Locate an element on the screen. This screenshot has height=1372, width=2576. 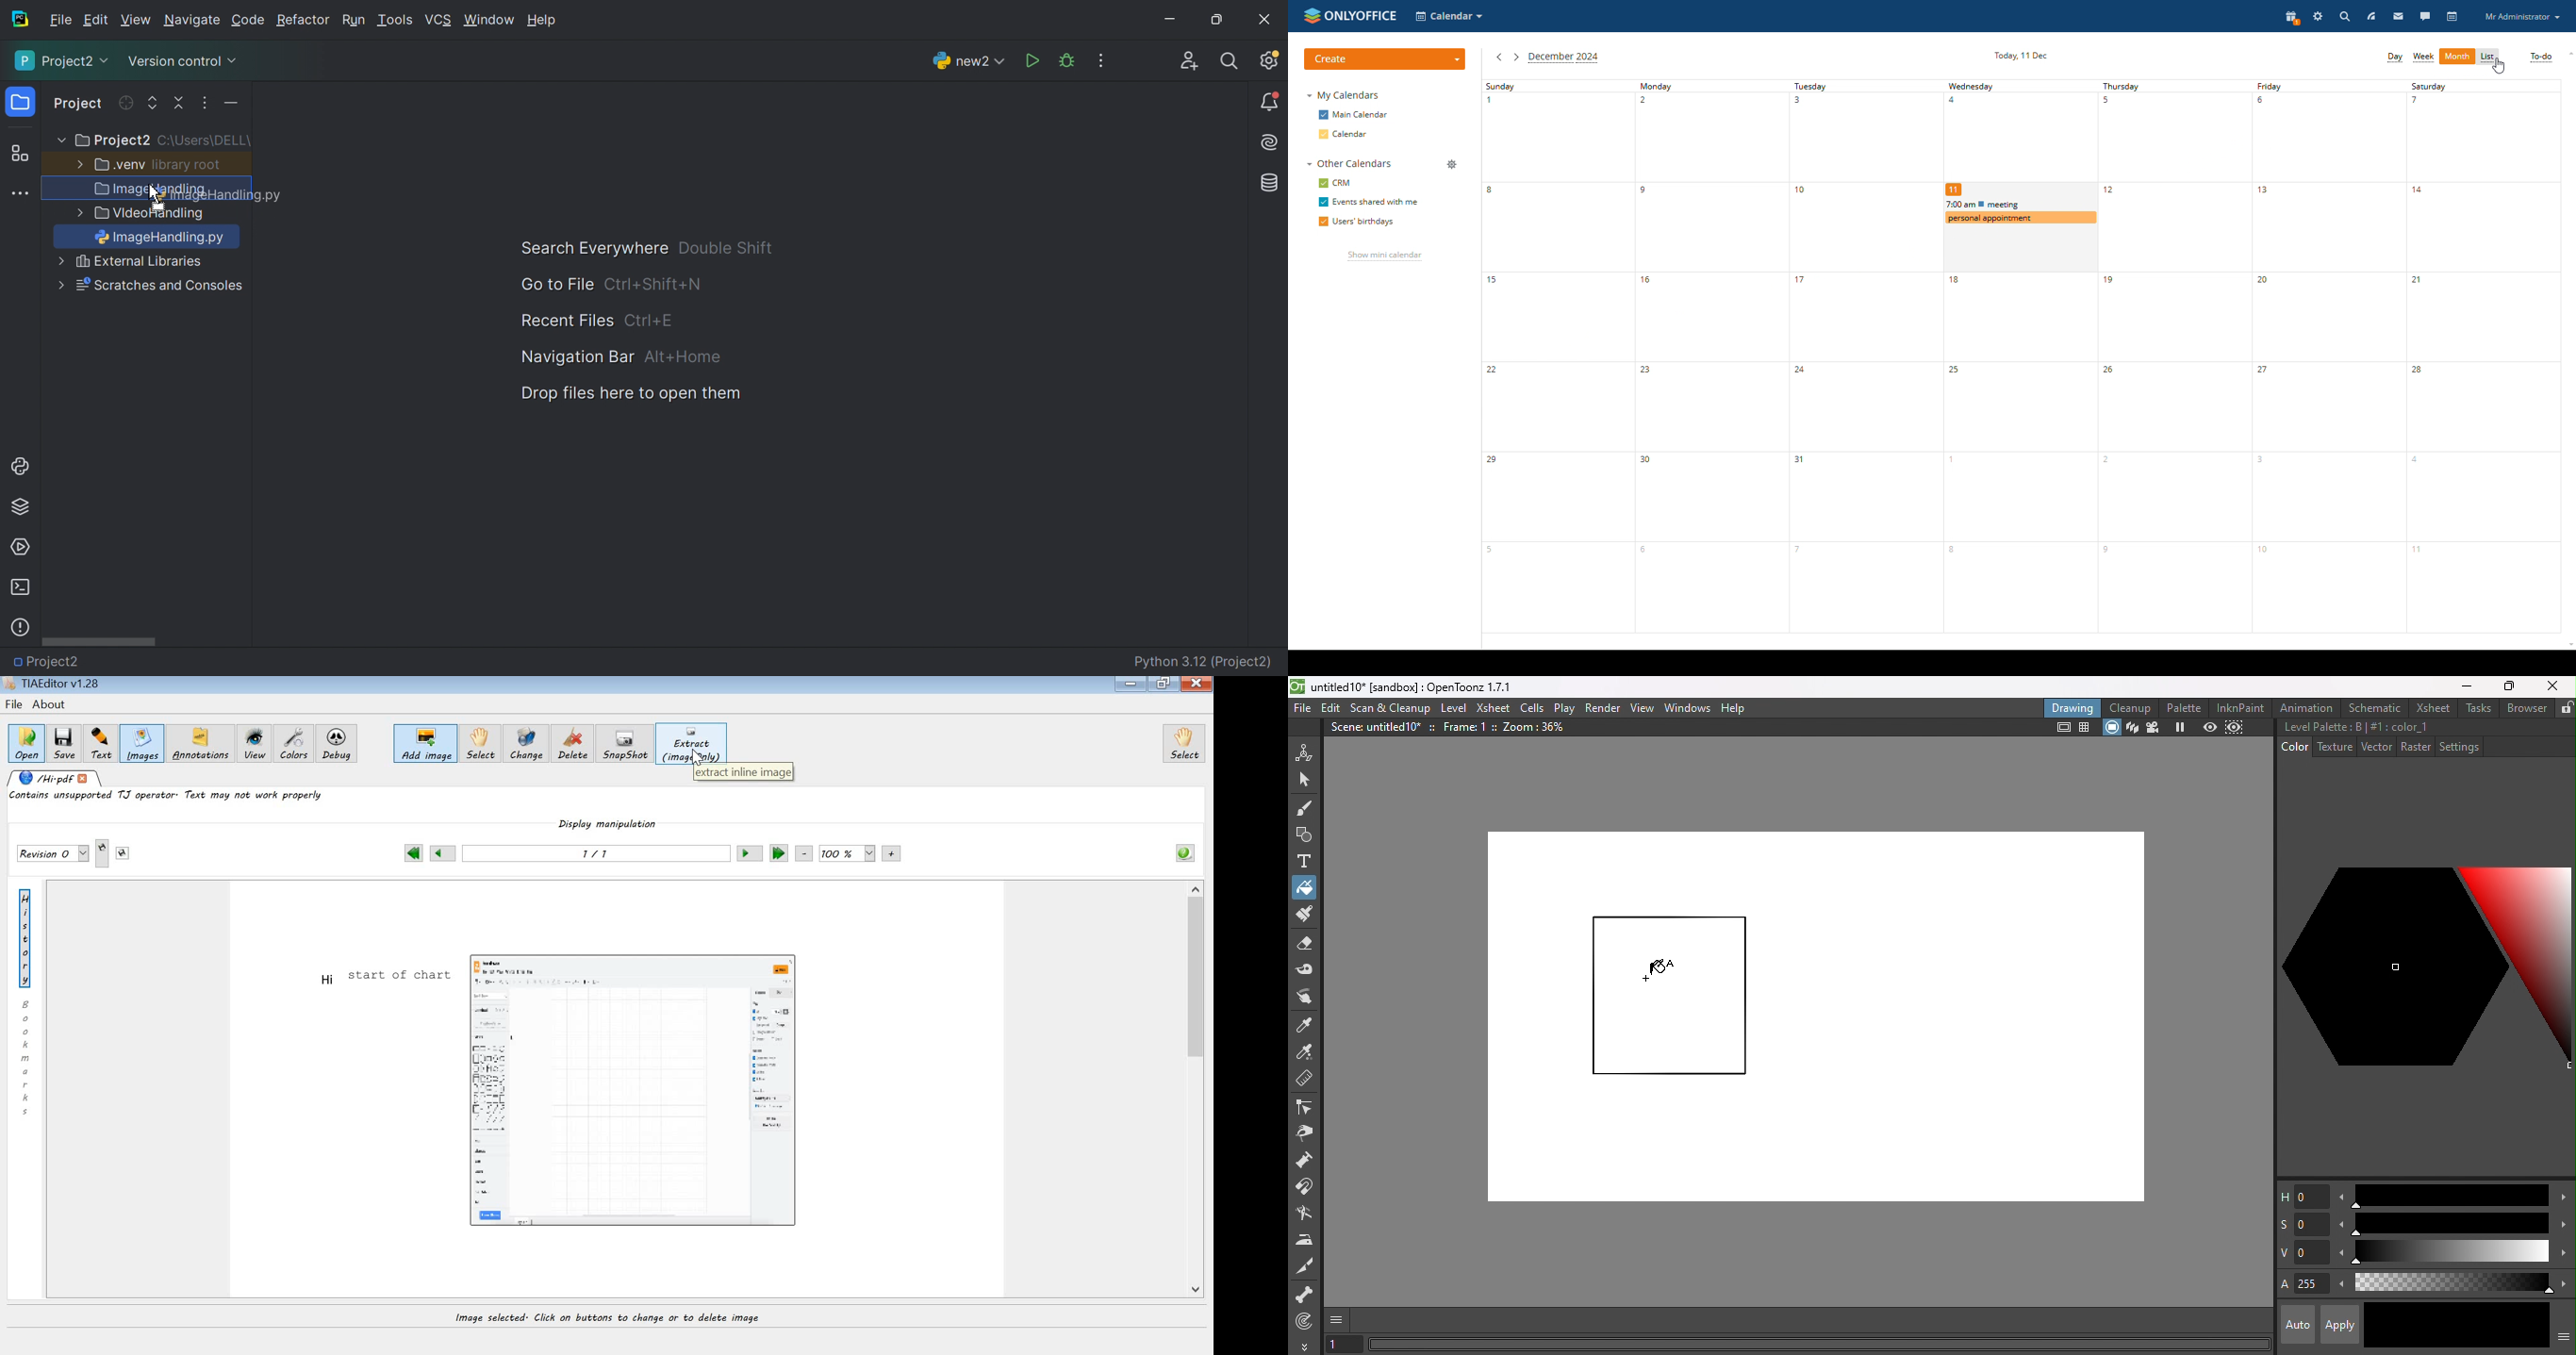
Control point edit tool is located at coordinates (1307, 1106).